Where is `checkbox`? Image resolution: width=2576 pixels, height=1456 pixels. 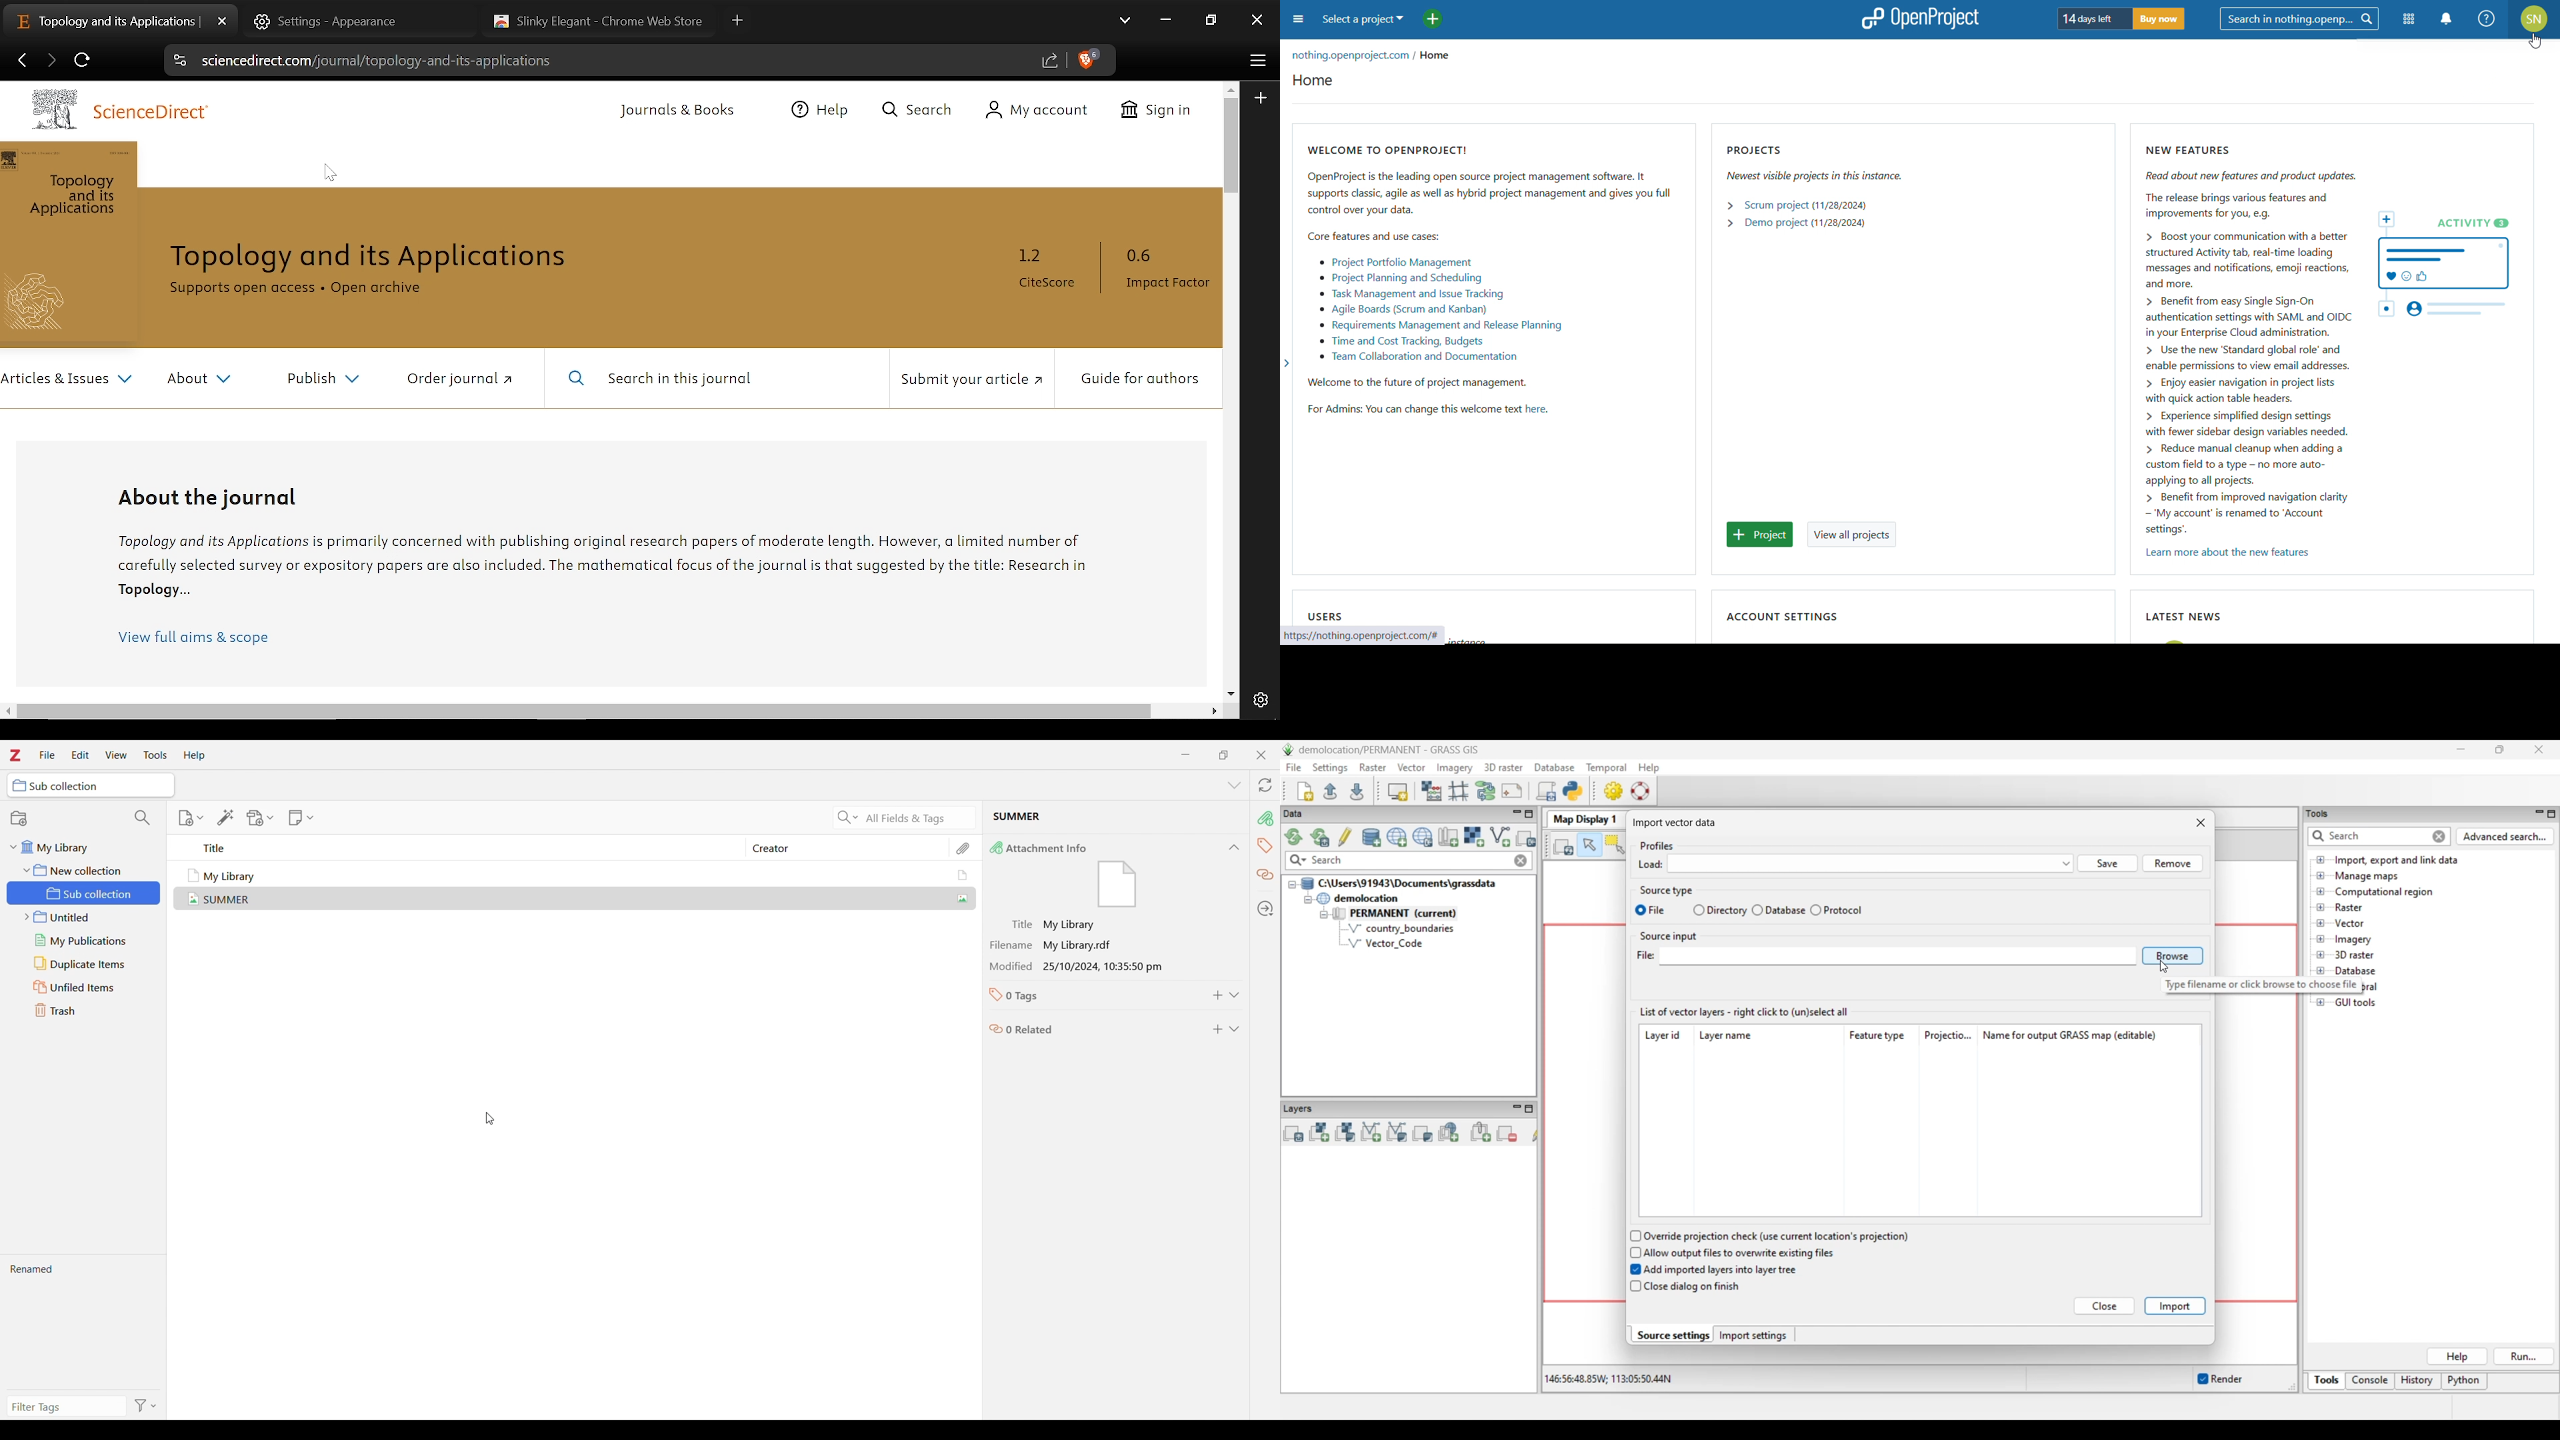
checkbox is located at coordinates (1633, 1235).